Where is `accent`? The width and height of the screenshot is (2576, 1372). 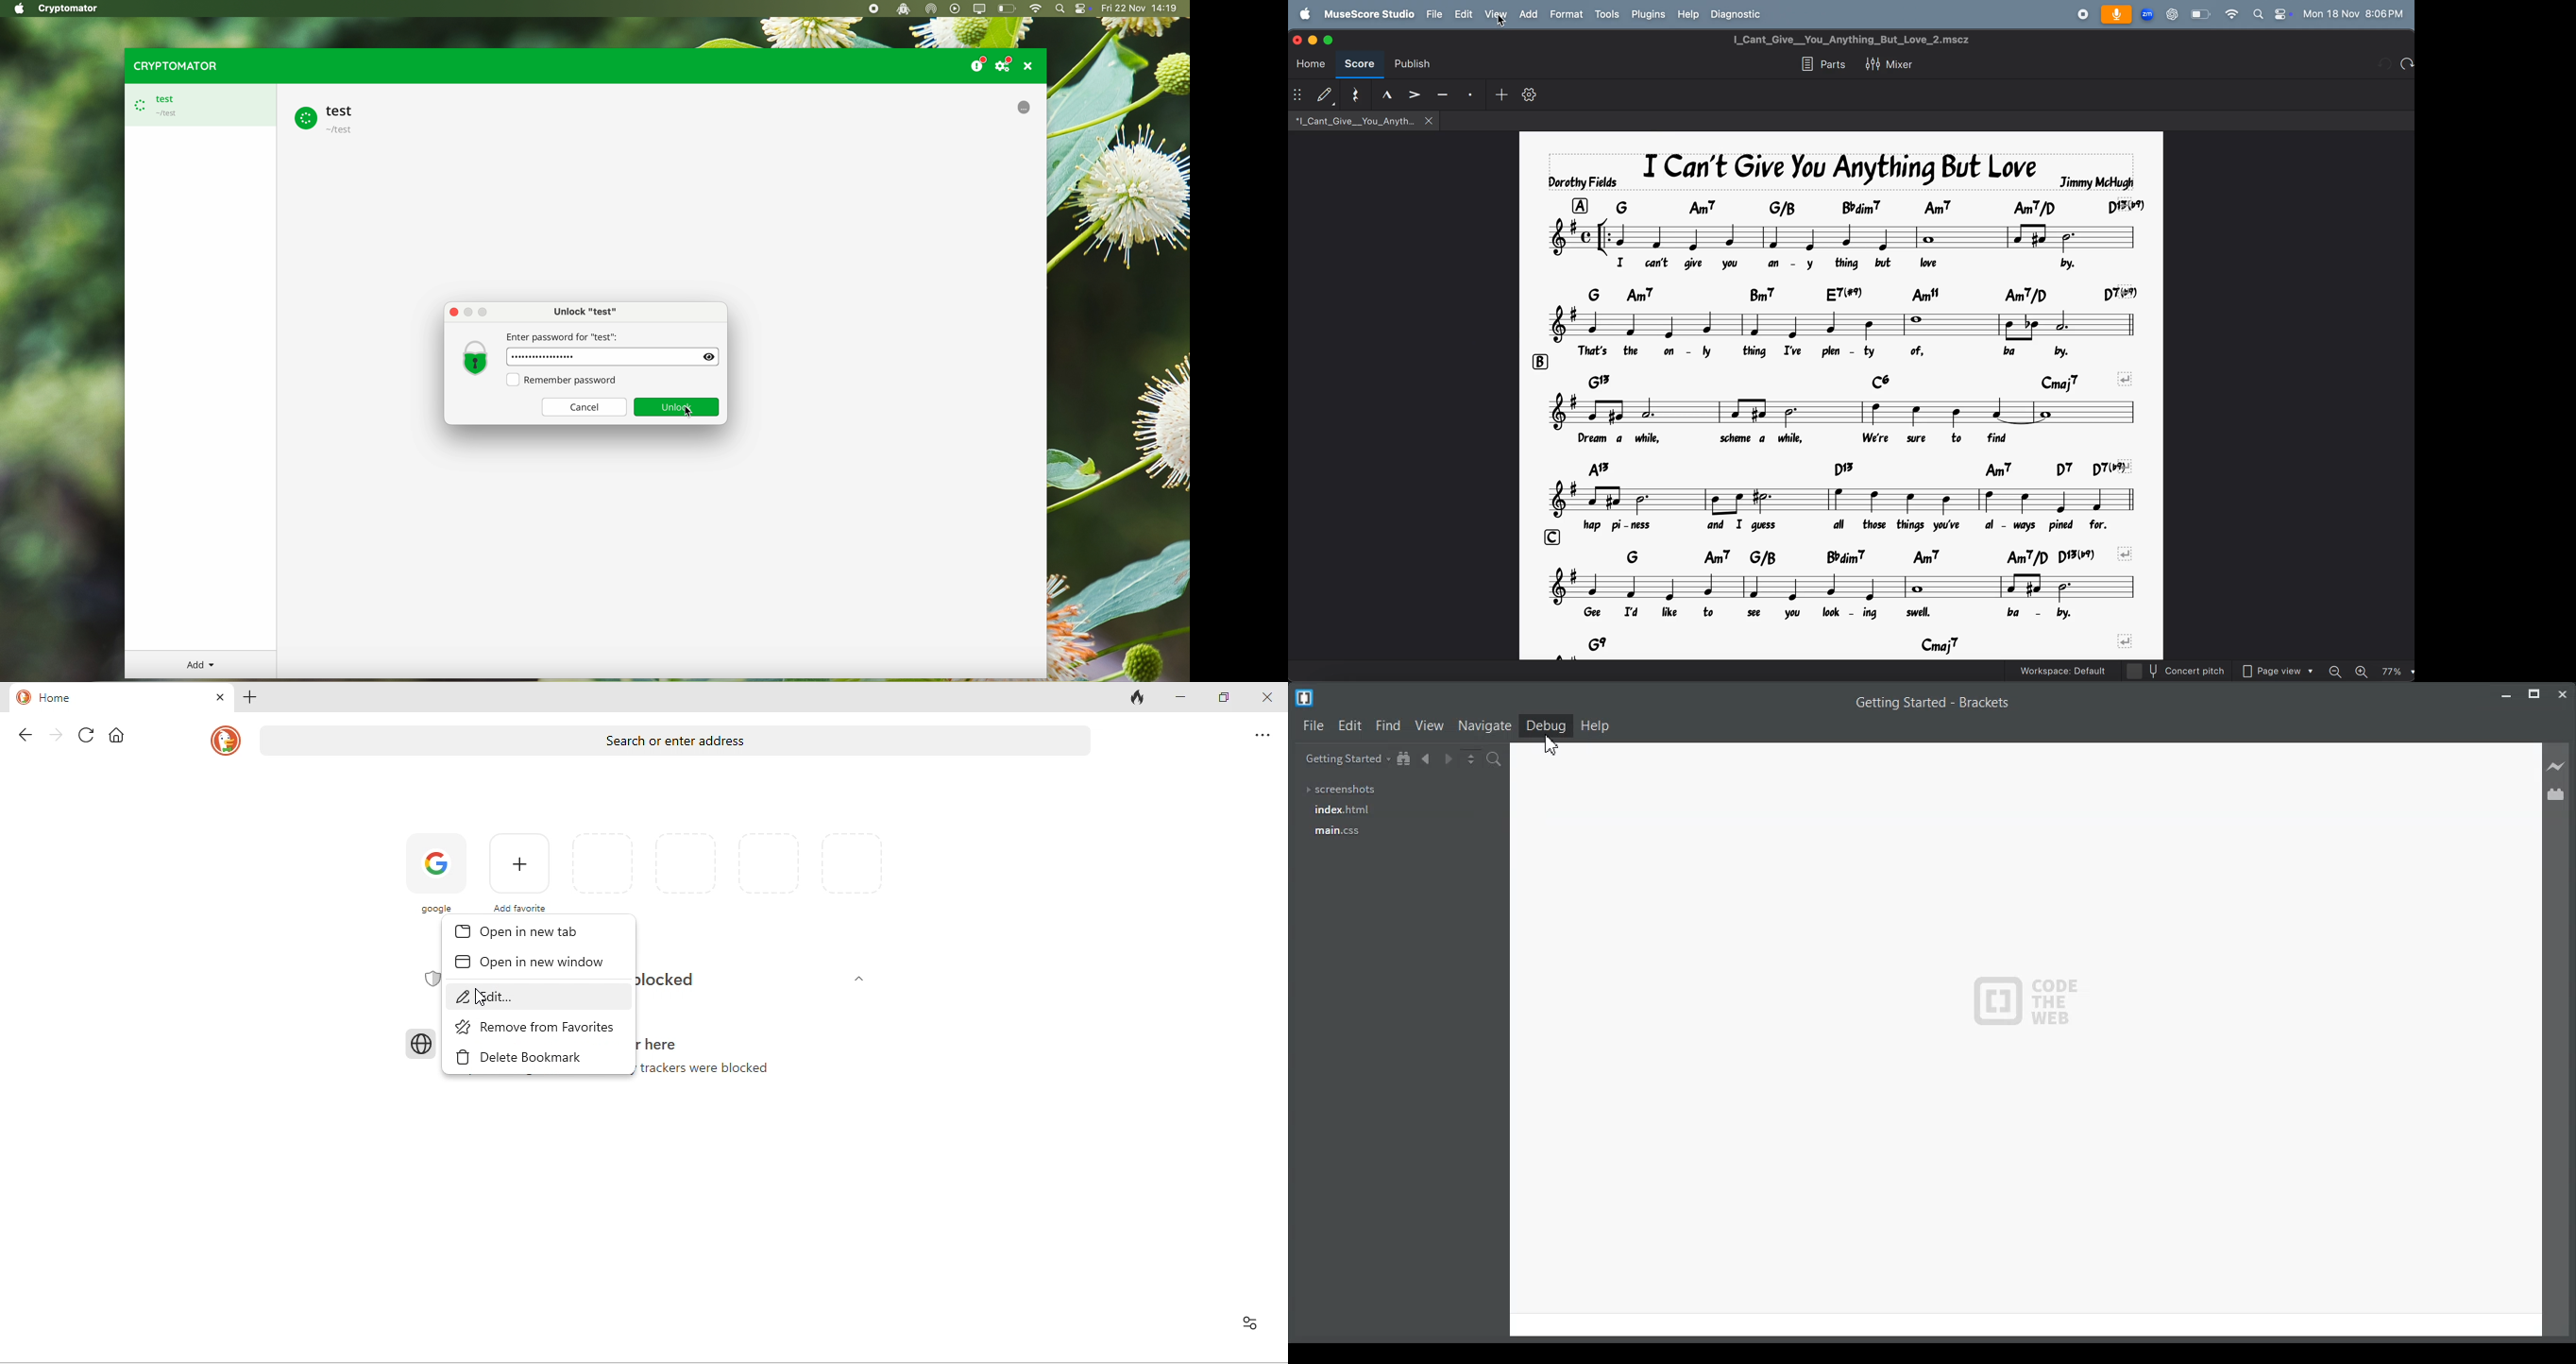
accent is located at coordinates (1415, 92).